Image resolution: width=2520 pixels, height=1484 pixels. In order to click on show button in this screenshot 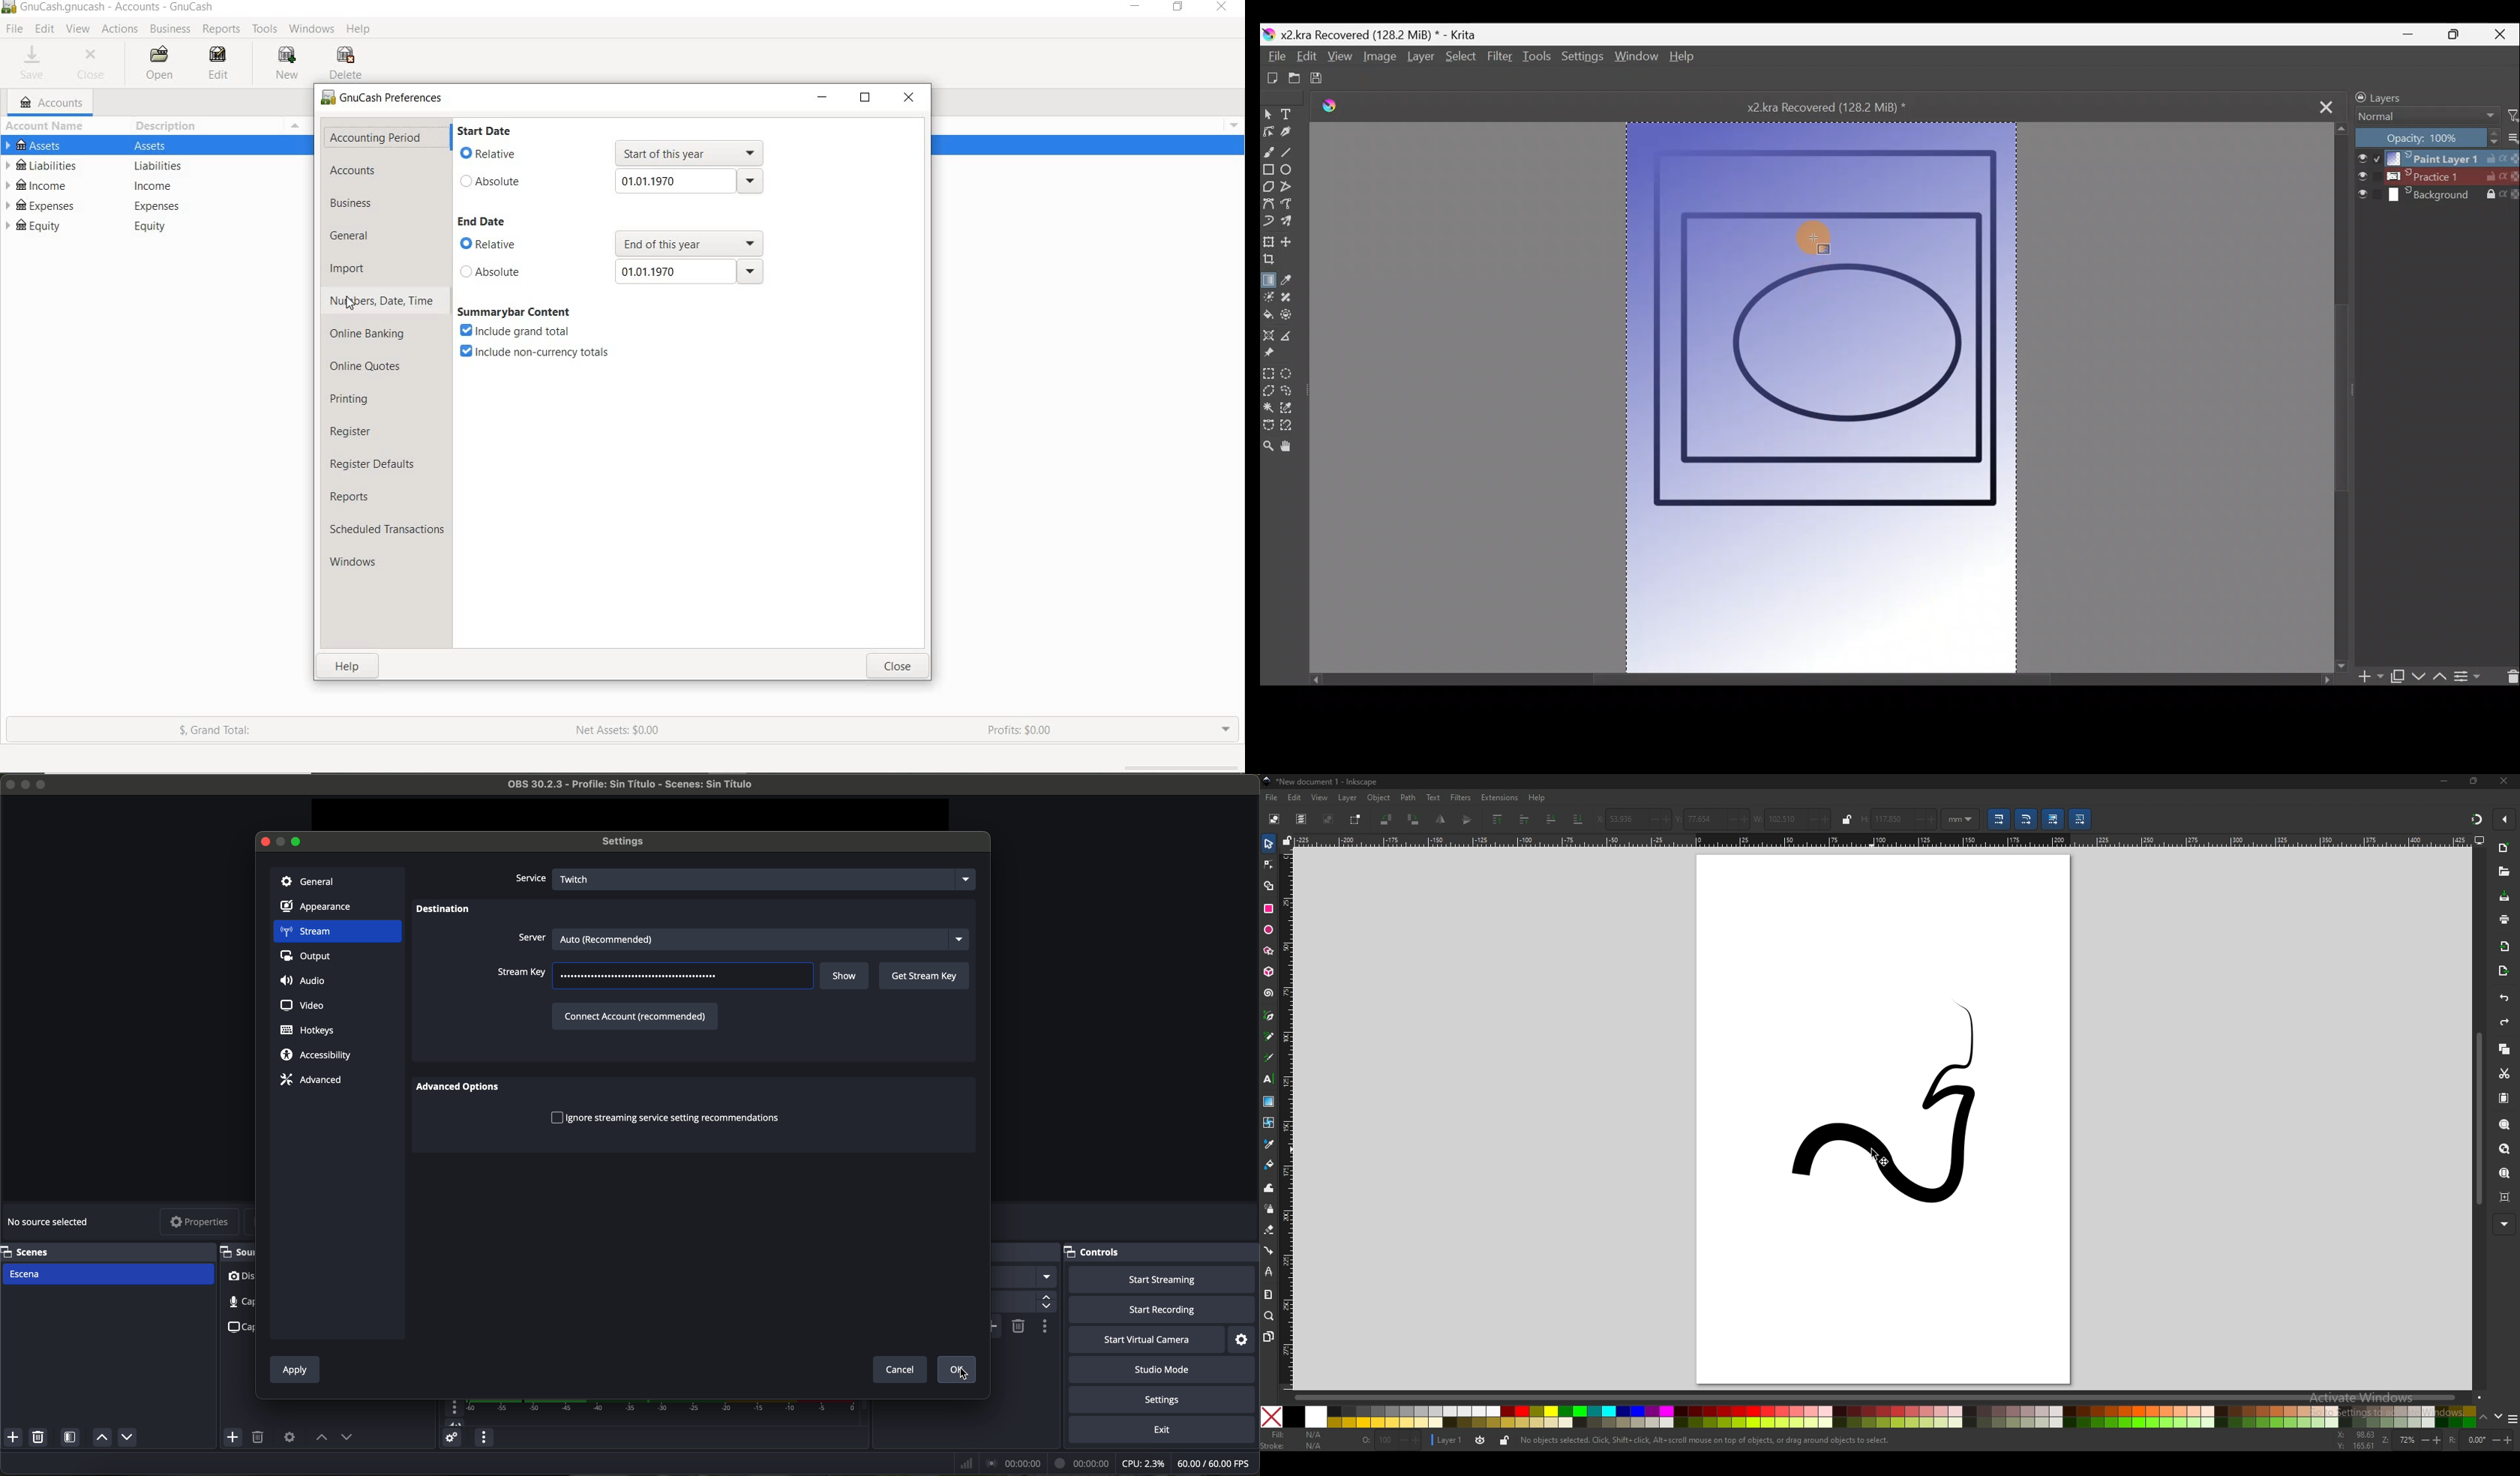, I will do `click(846, 977)`.